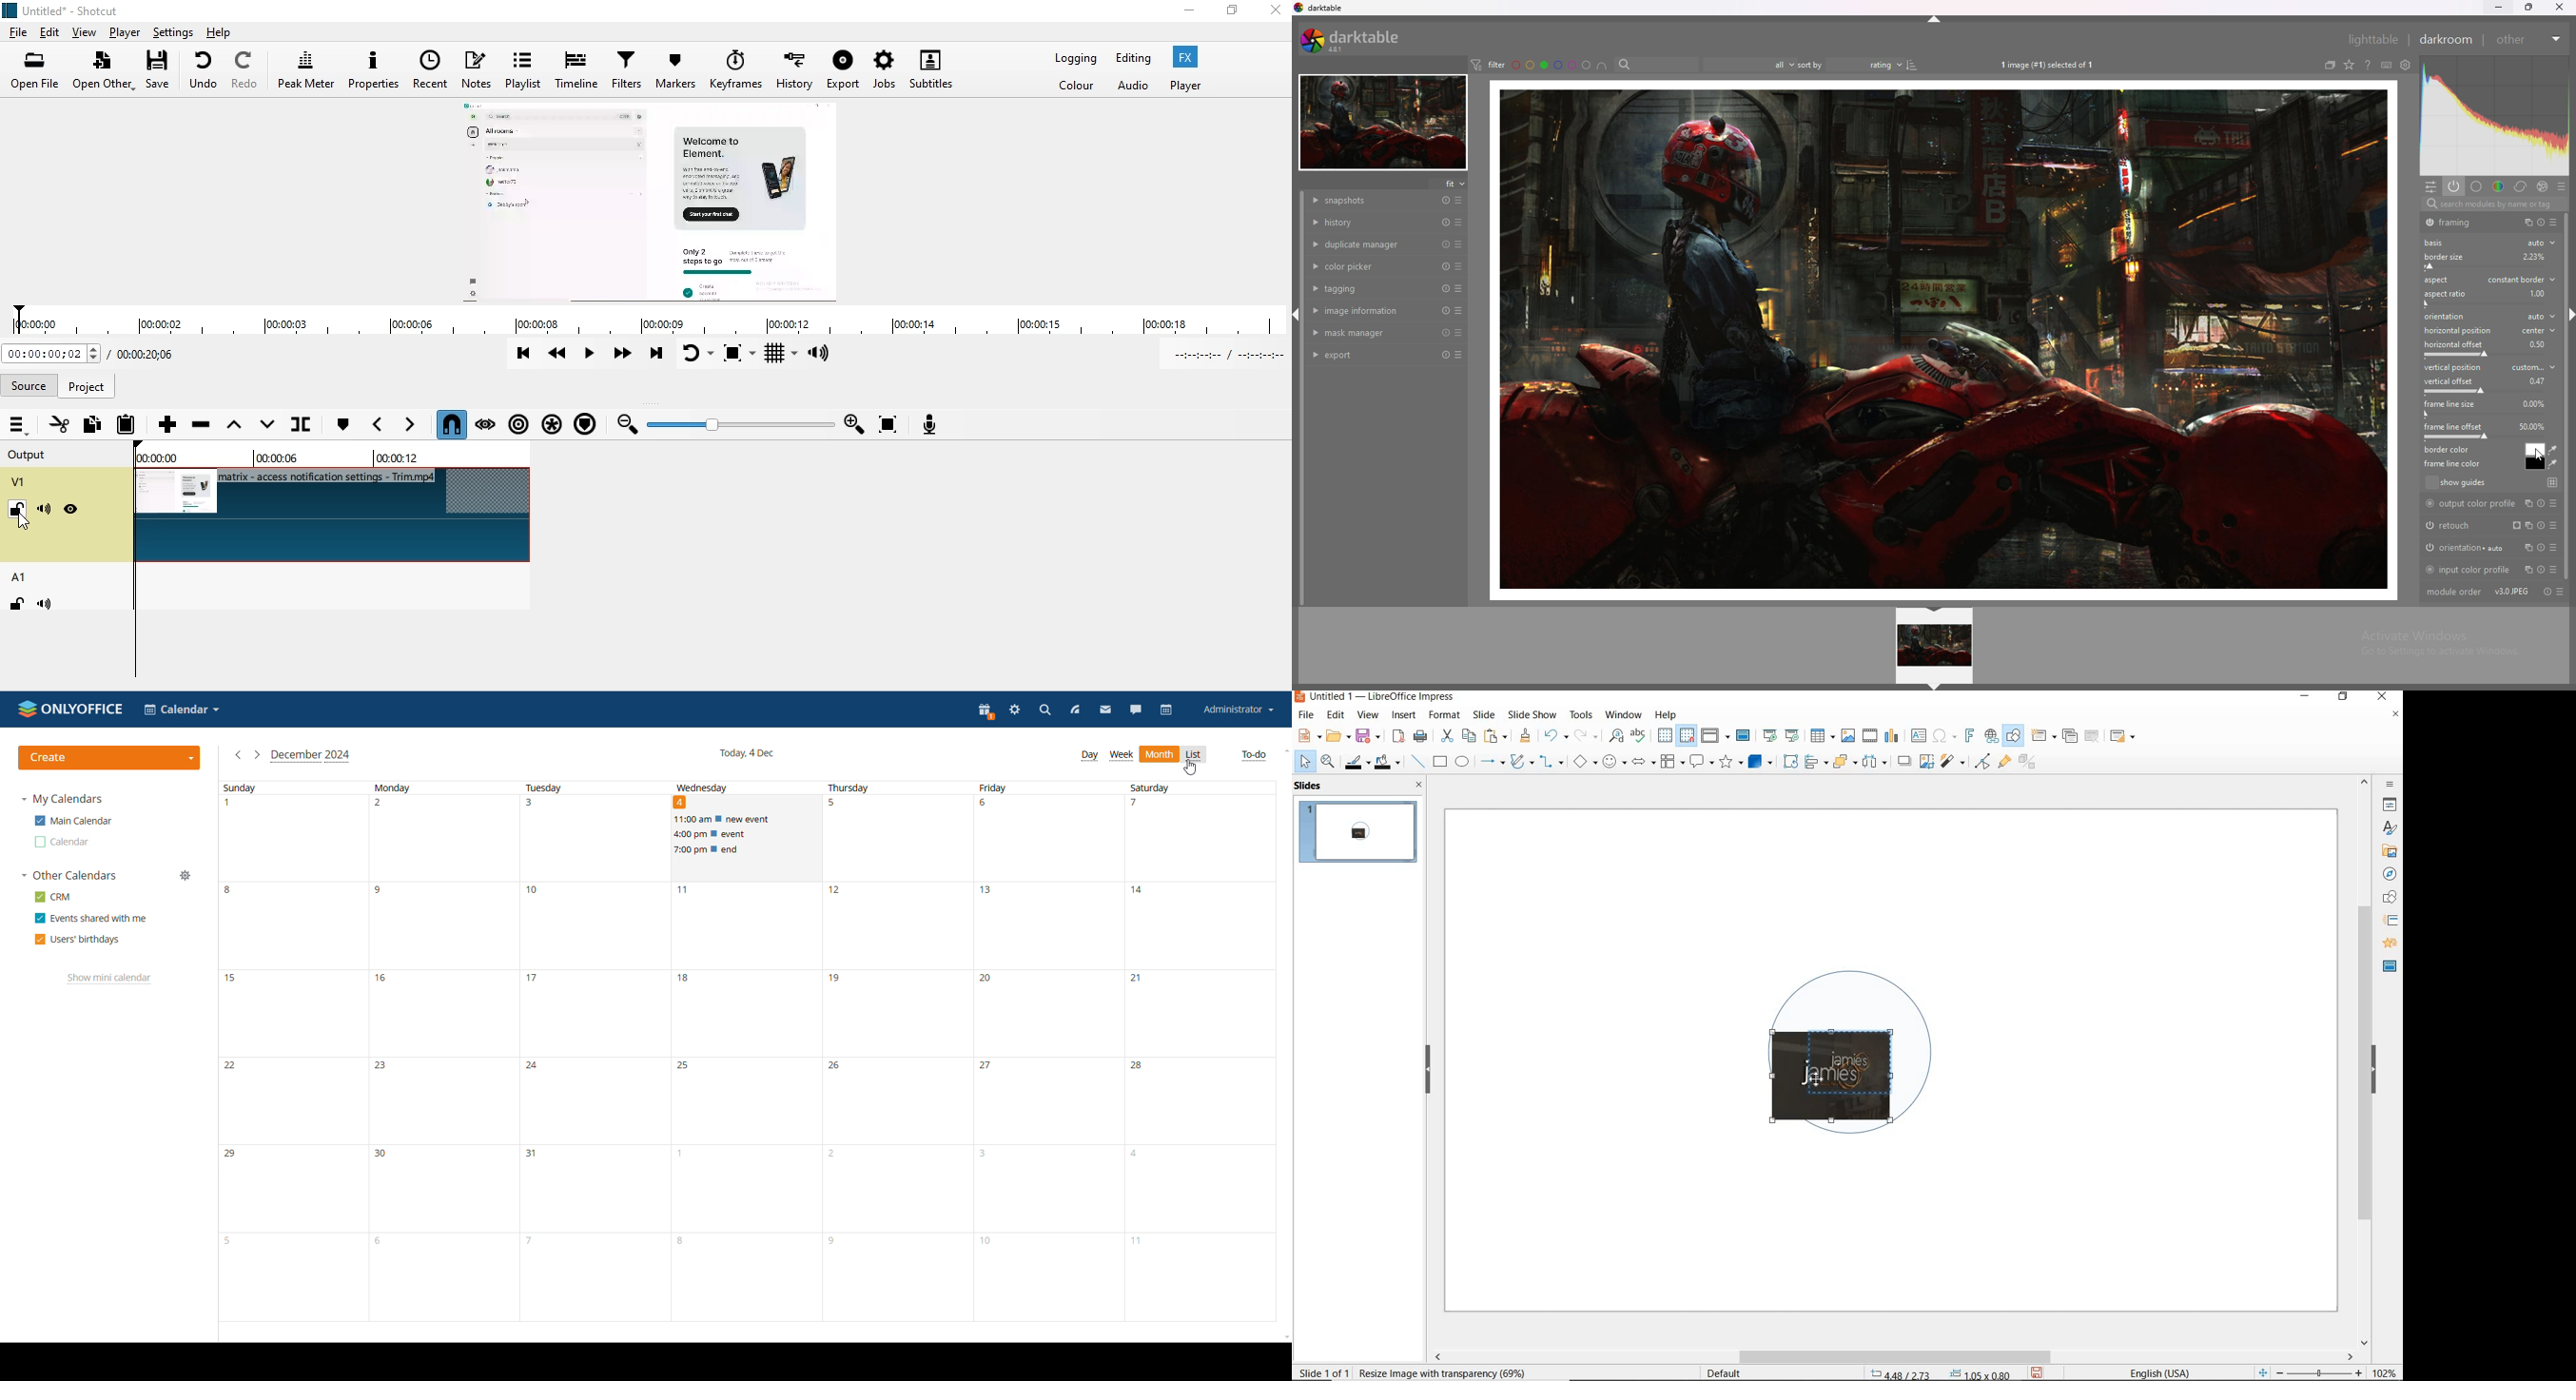 This screenshot has height=1400, width=2576. Describe the element at coordinates (2437, 646) in the screenshot. I see `Activate Windows
Go to Settings to activate Windows` at that location.